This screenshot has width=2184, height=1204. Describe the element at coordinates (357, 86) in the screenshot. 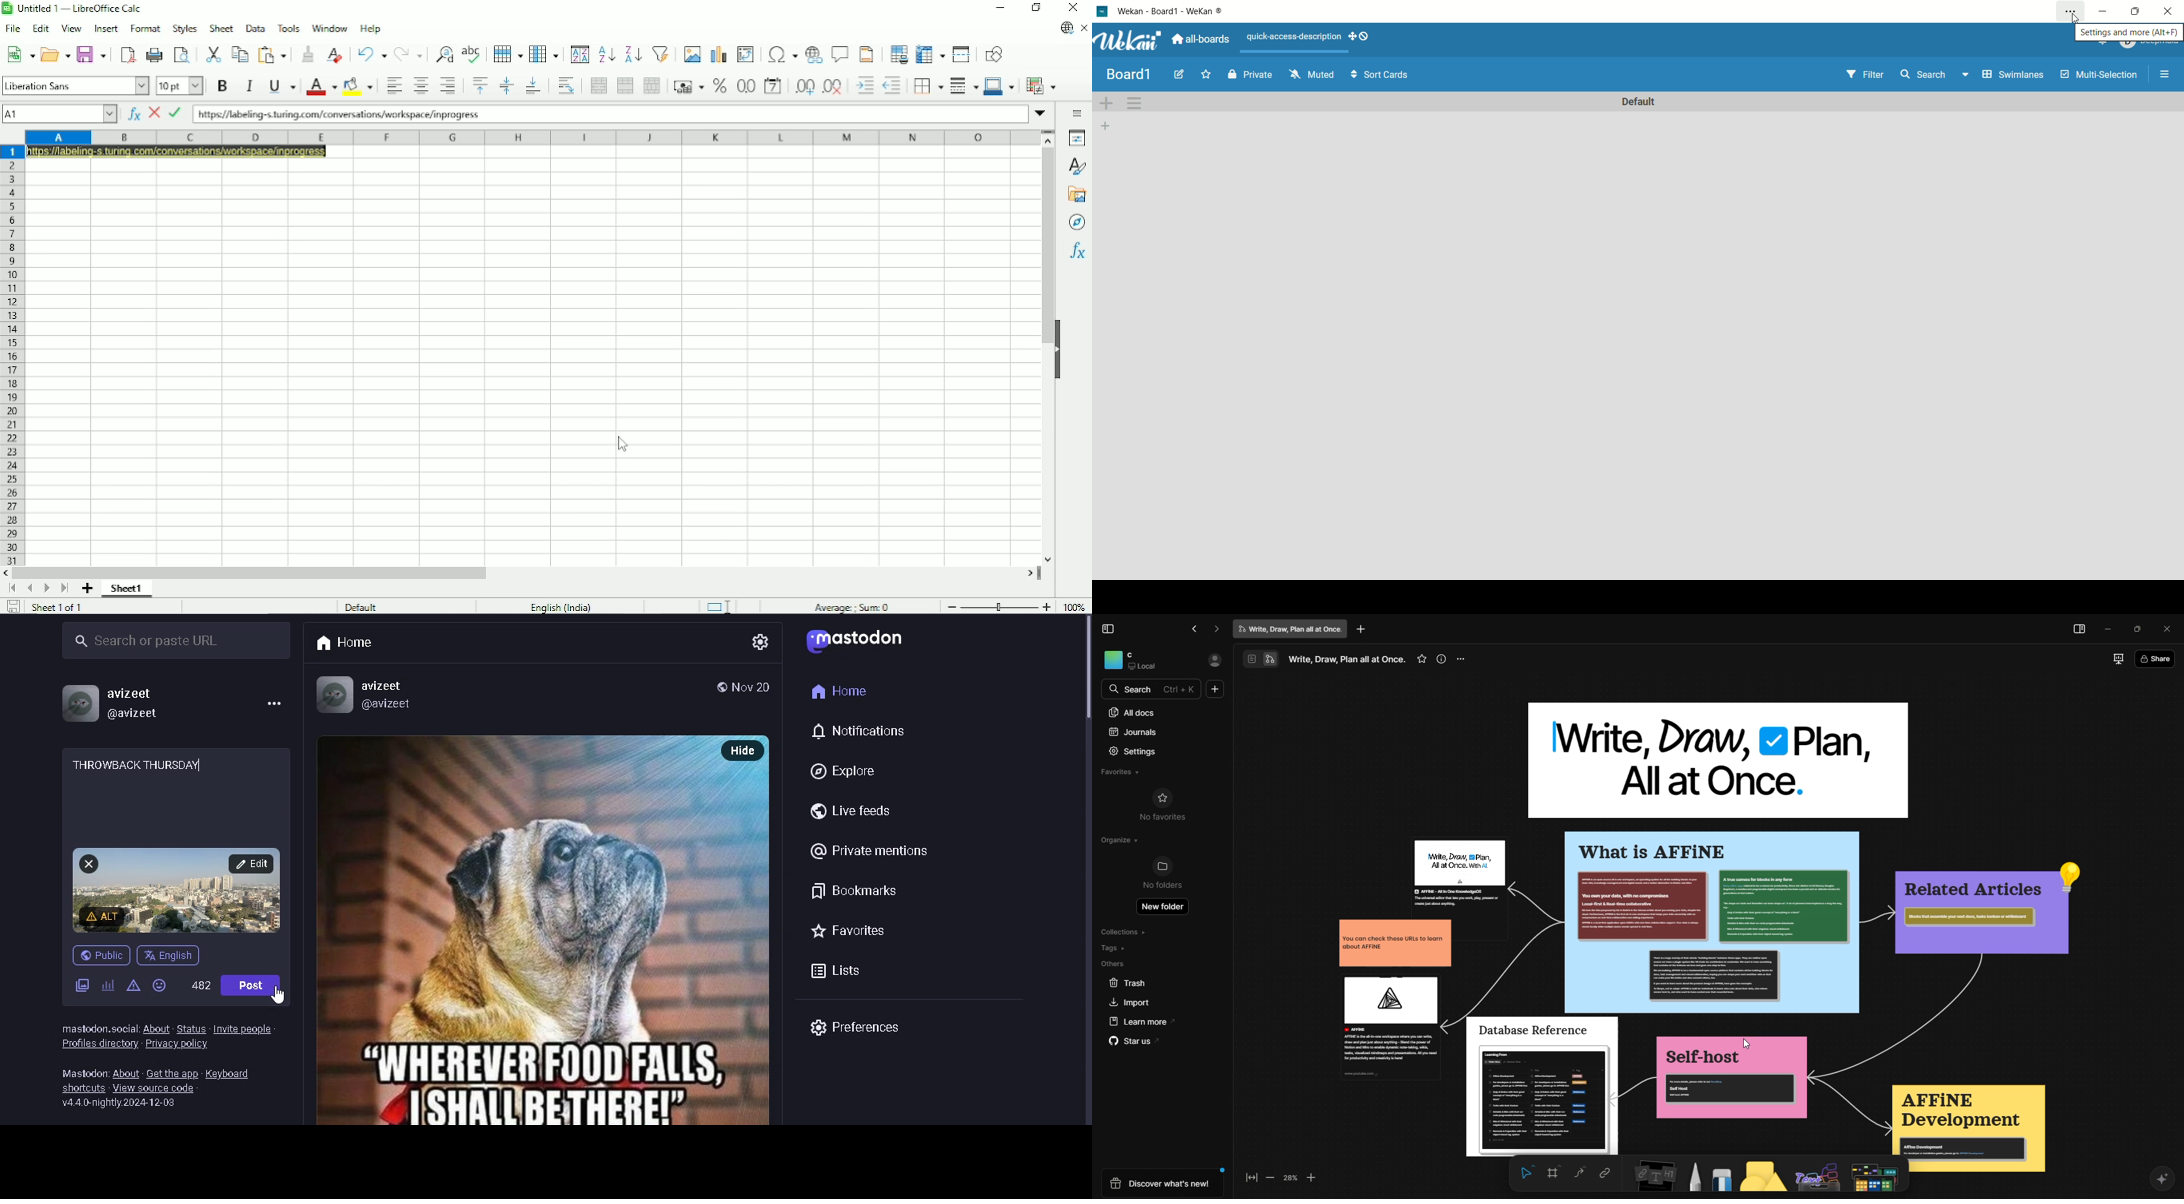

I see `Background color` at that location.